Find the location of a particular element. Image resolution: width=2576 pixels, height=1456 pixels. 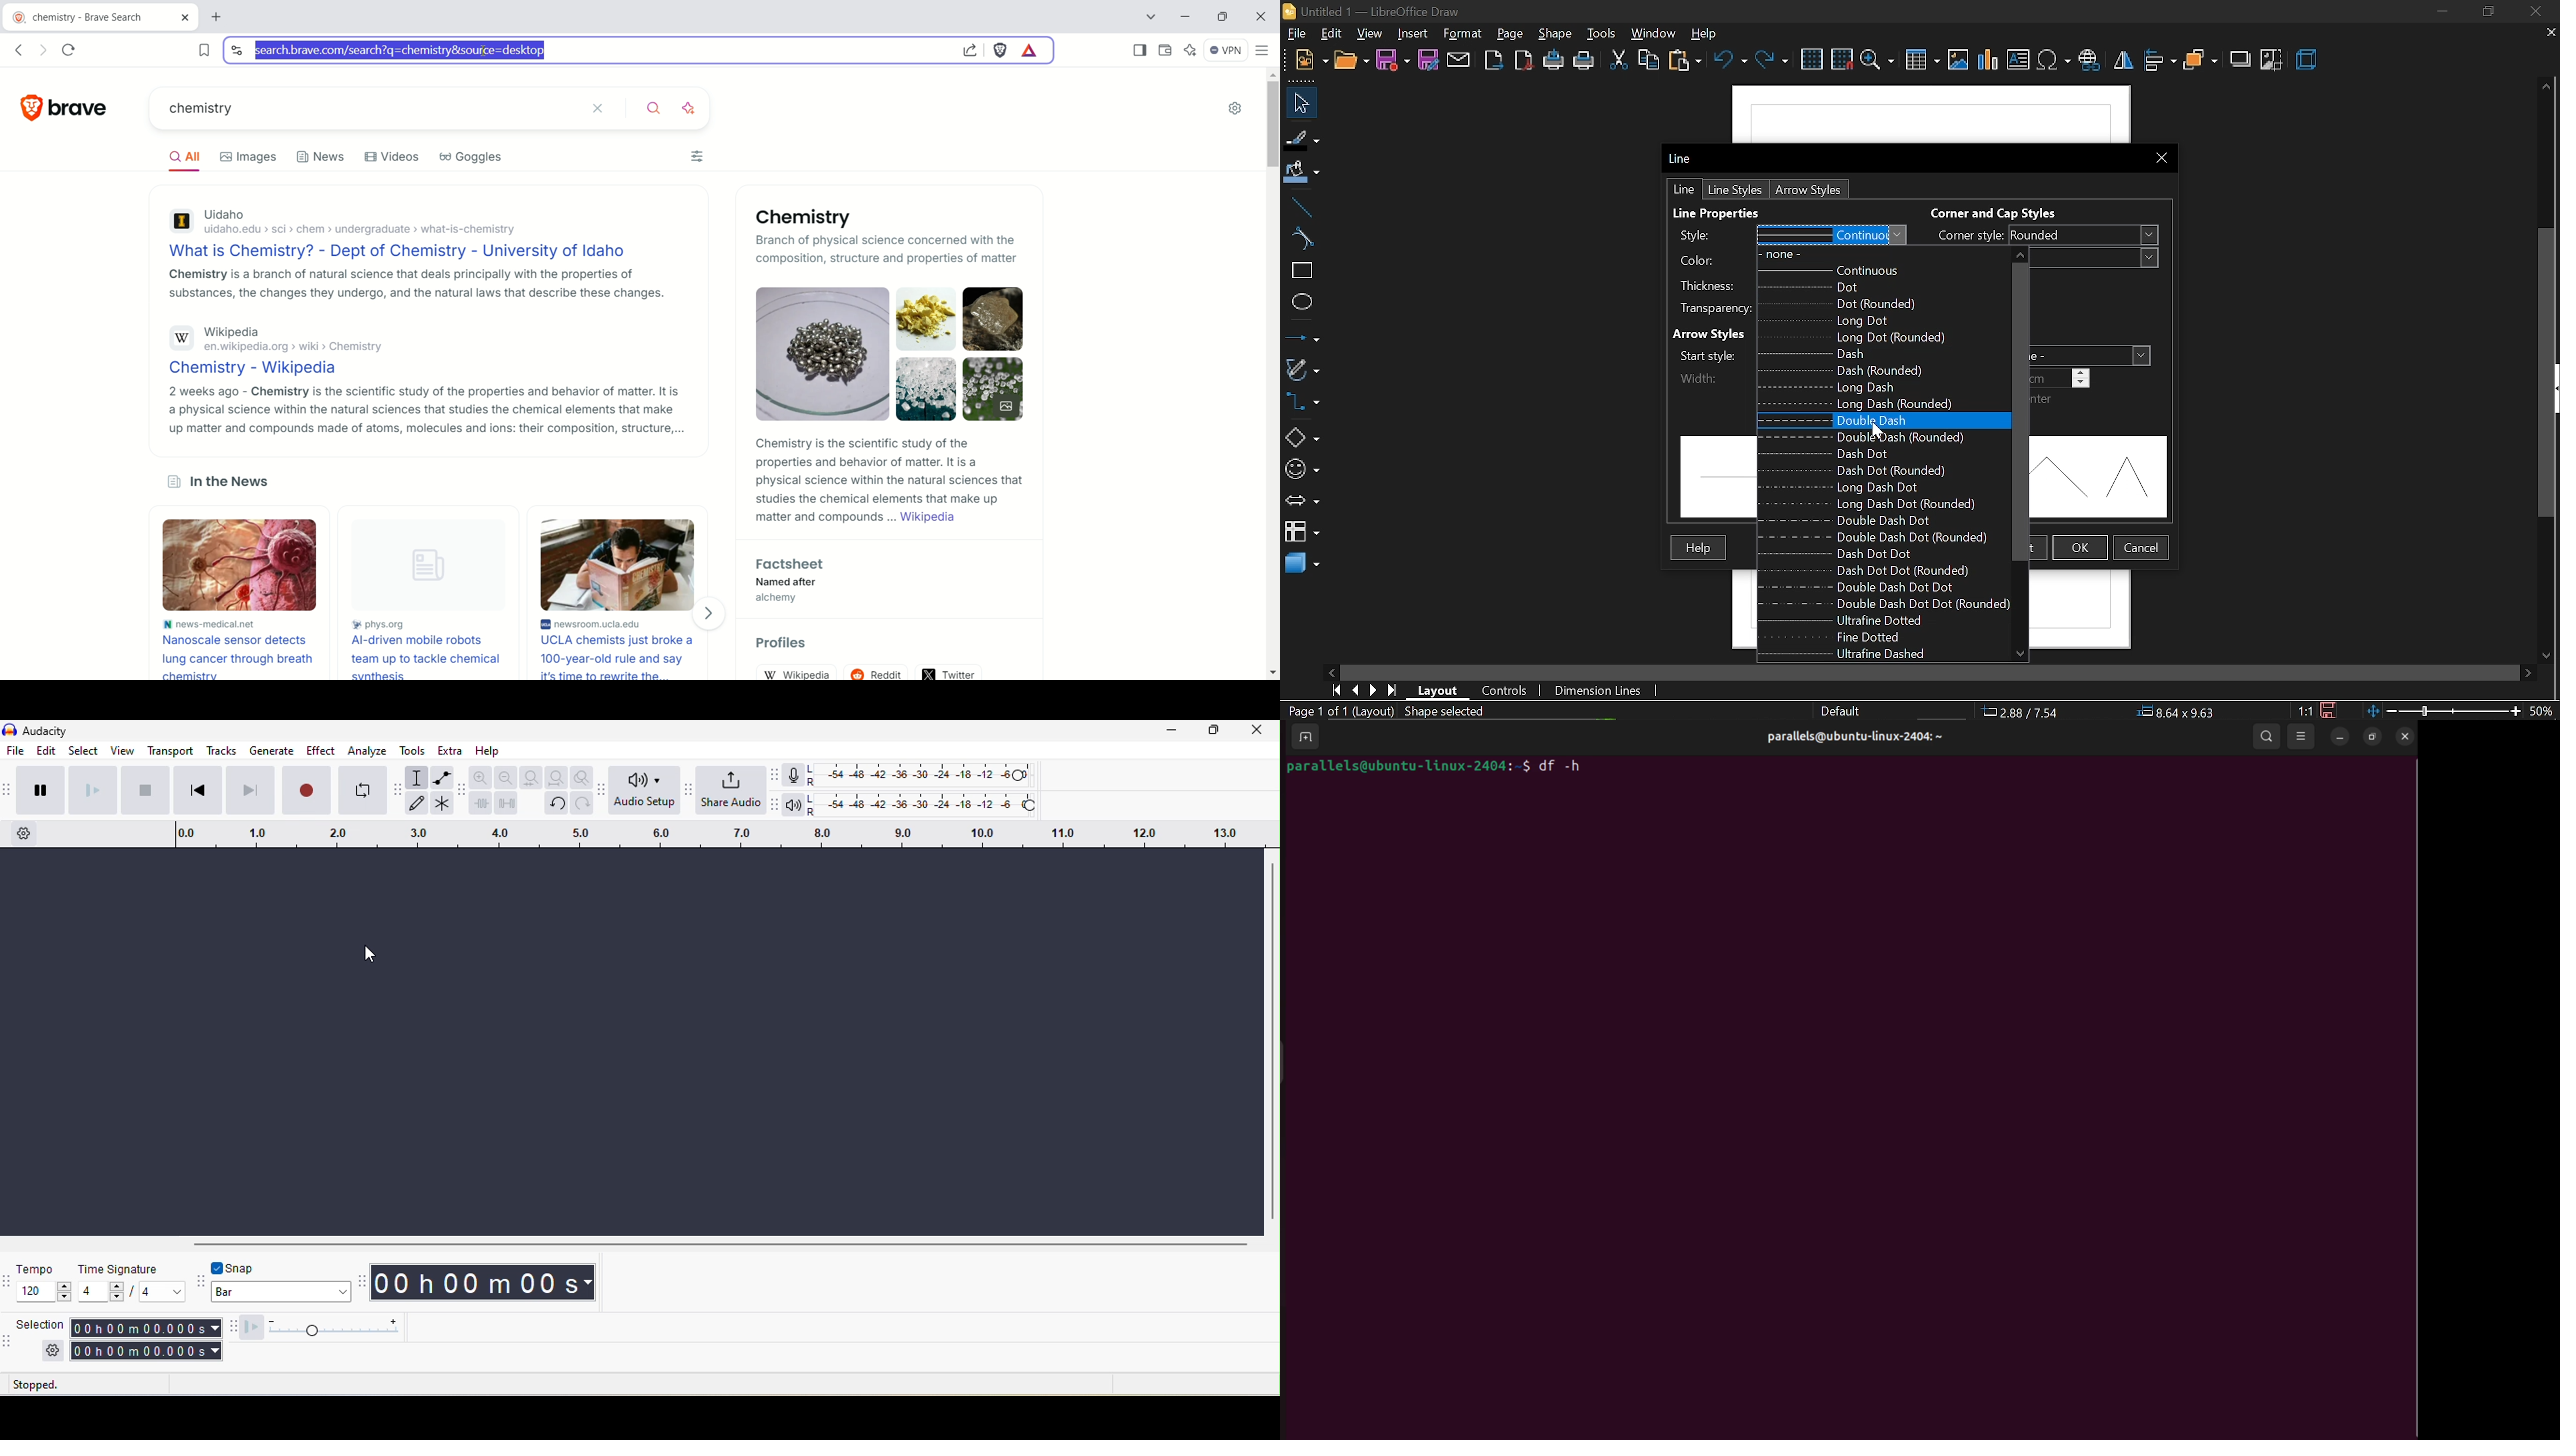

shadow is located at coordinates (2241, 59).